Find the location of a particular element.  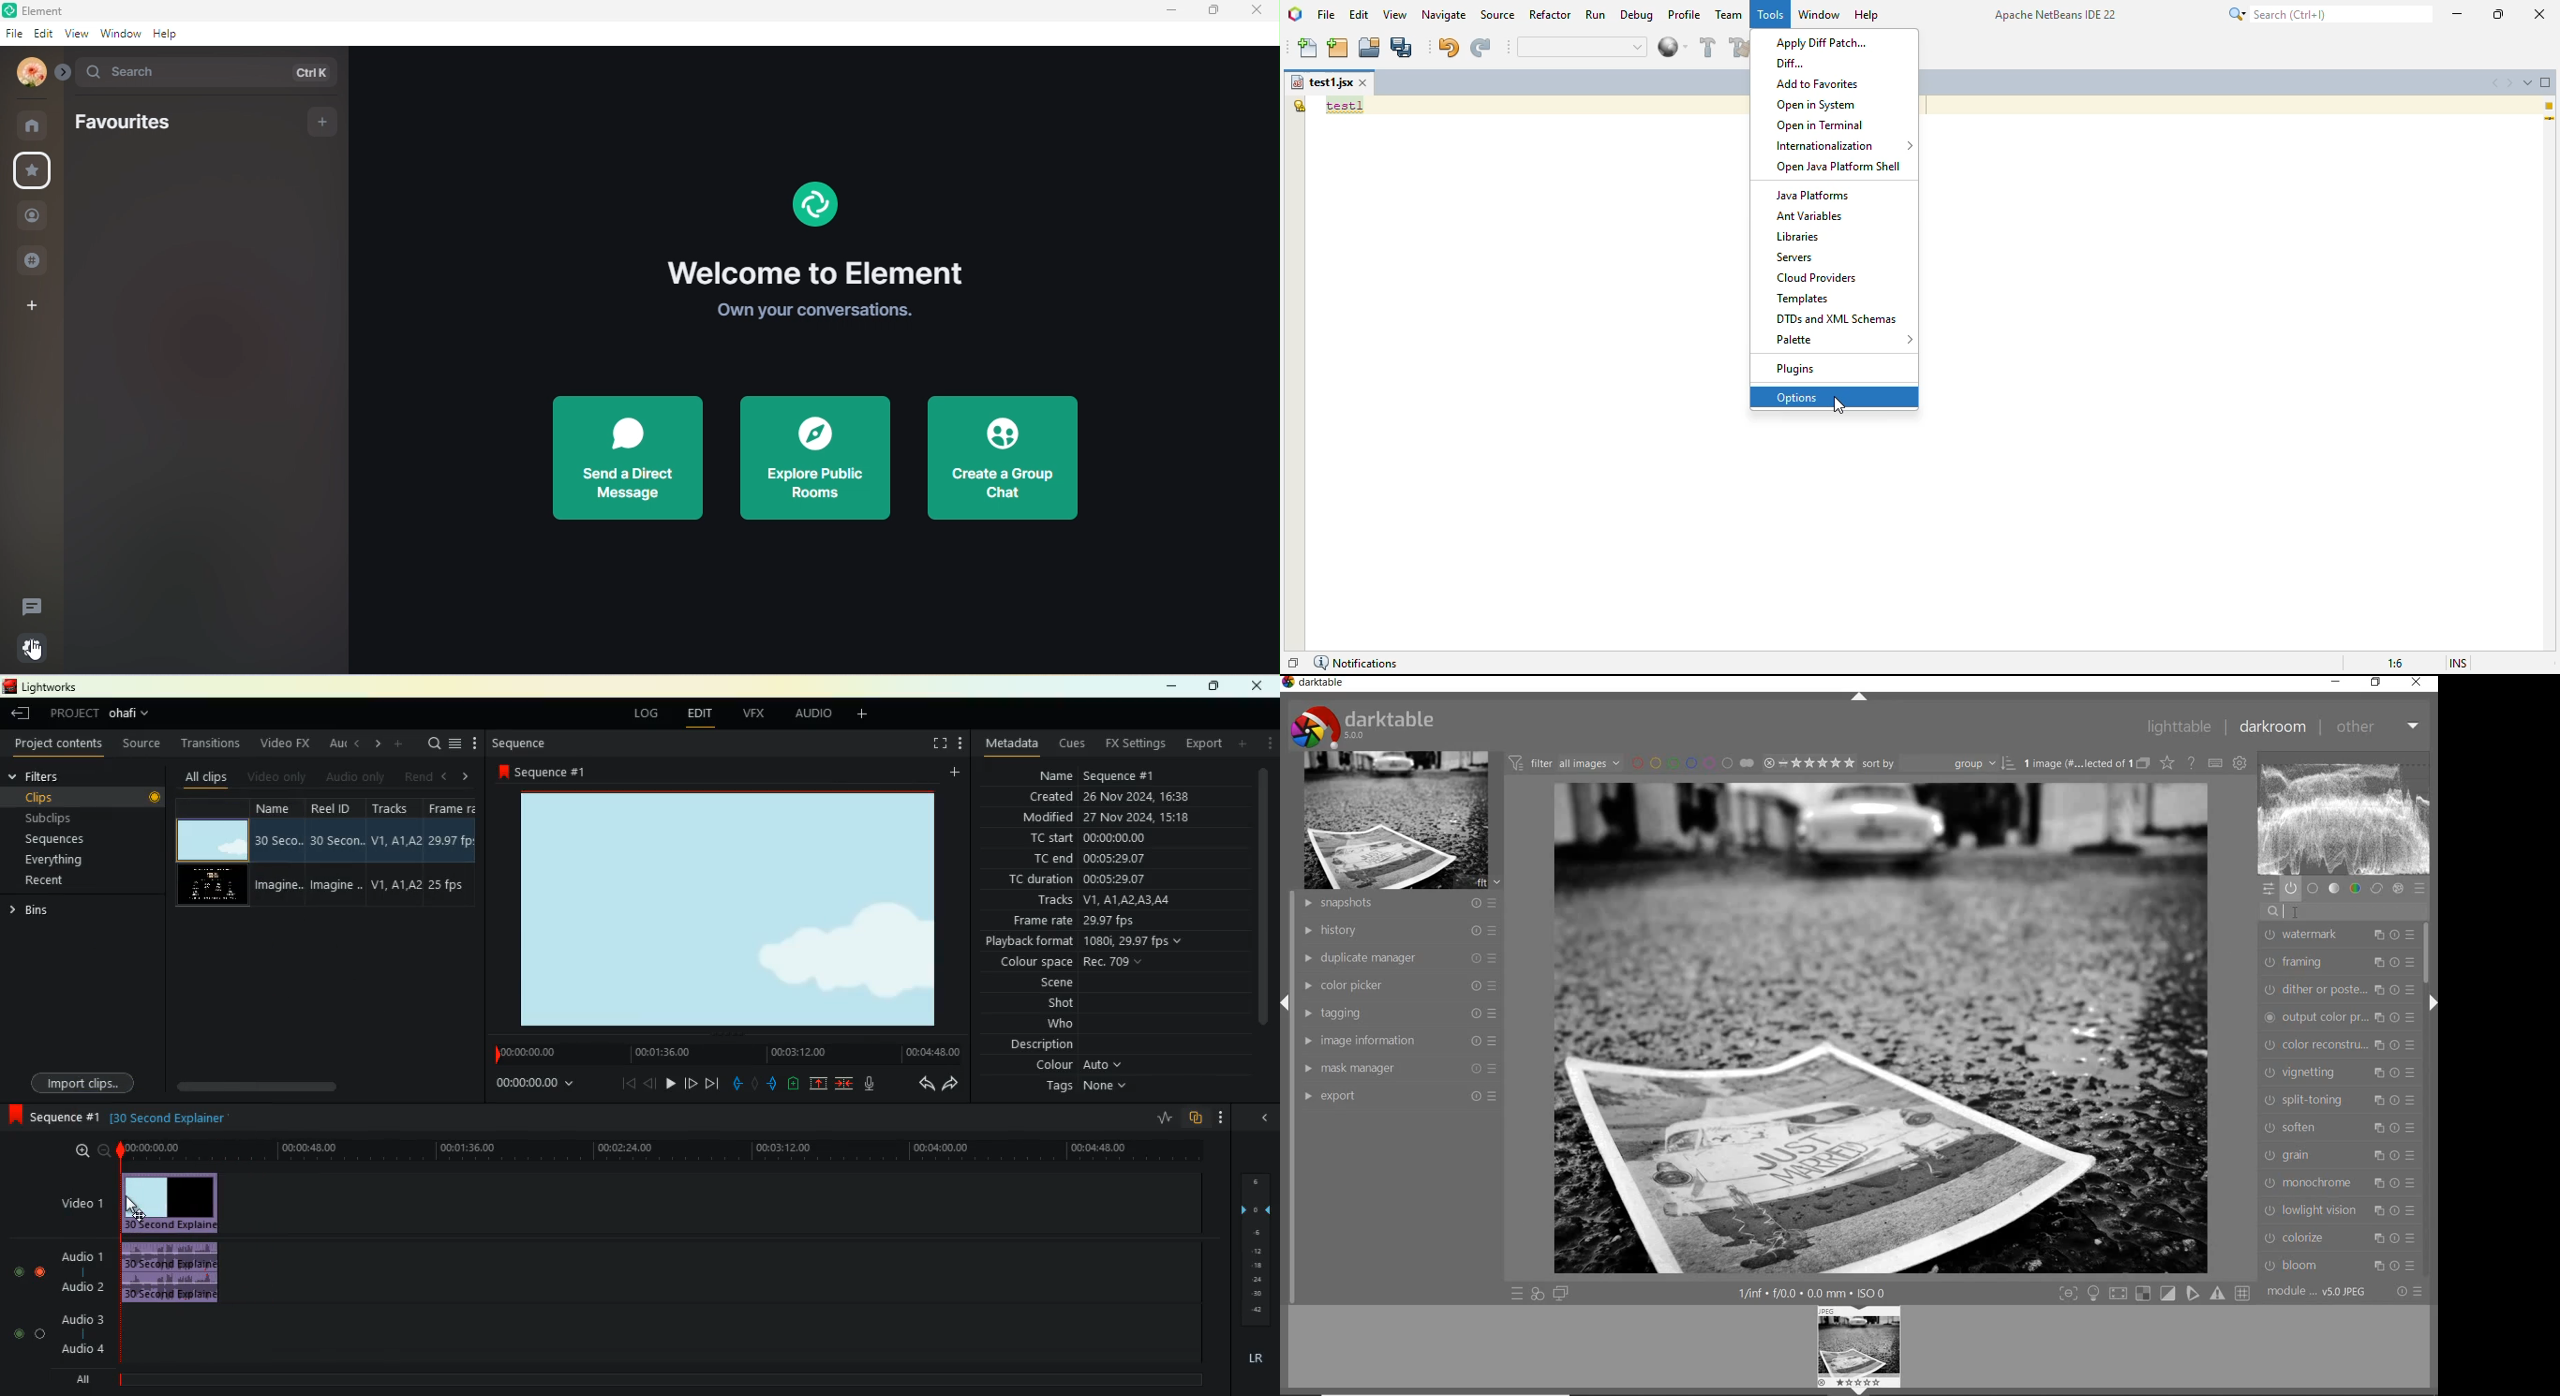

more is located at coordinates (1271, 743).